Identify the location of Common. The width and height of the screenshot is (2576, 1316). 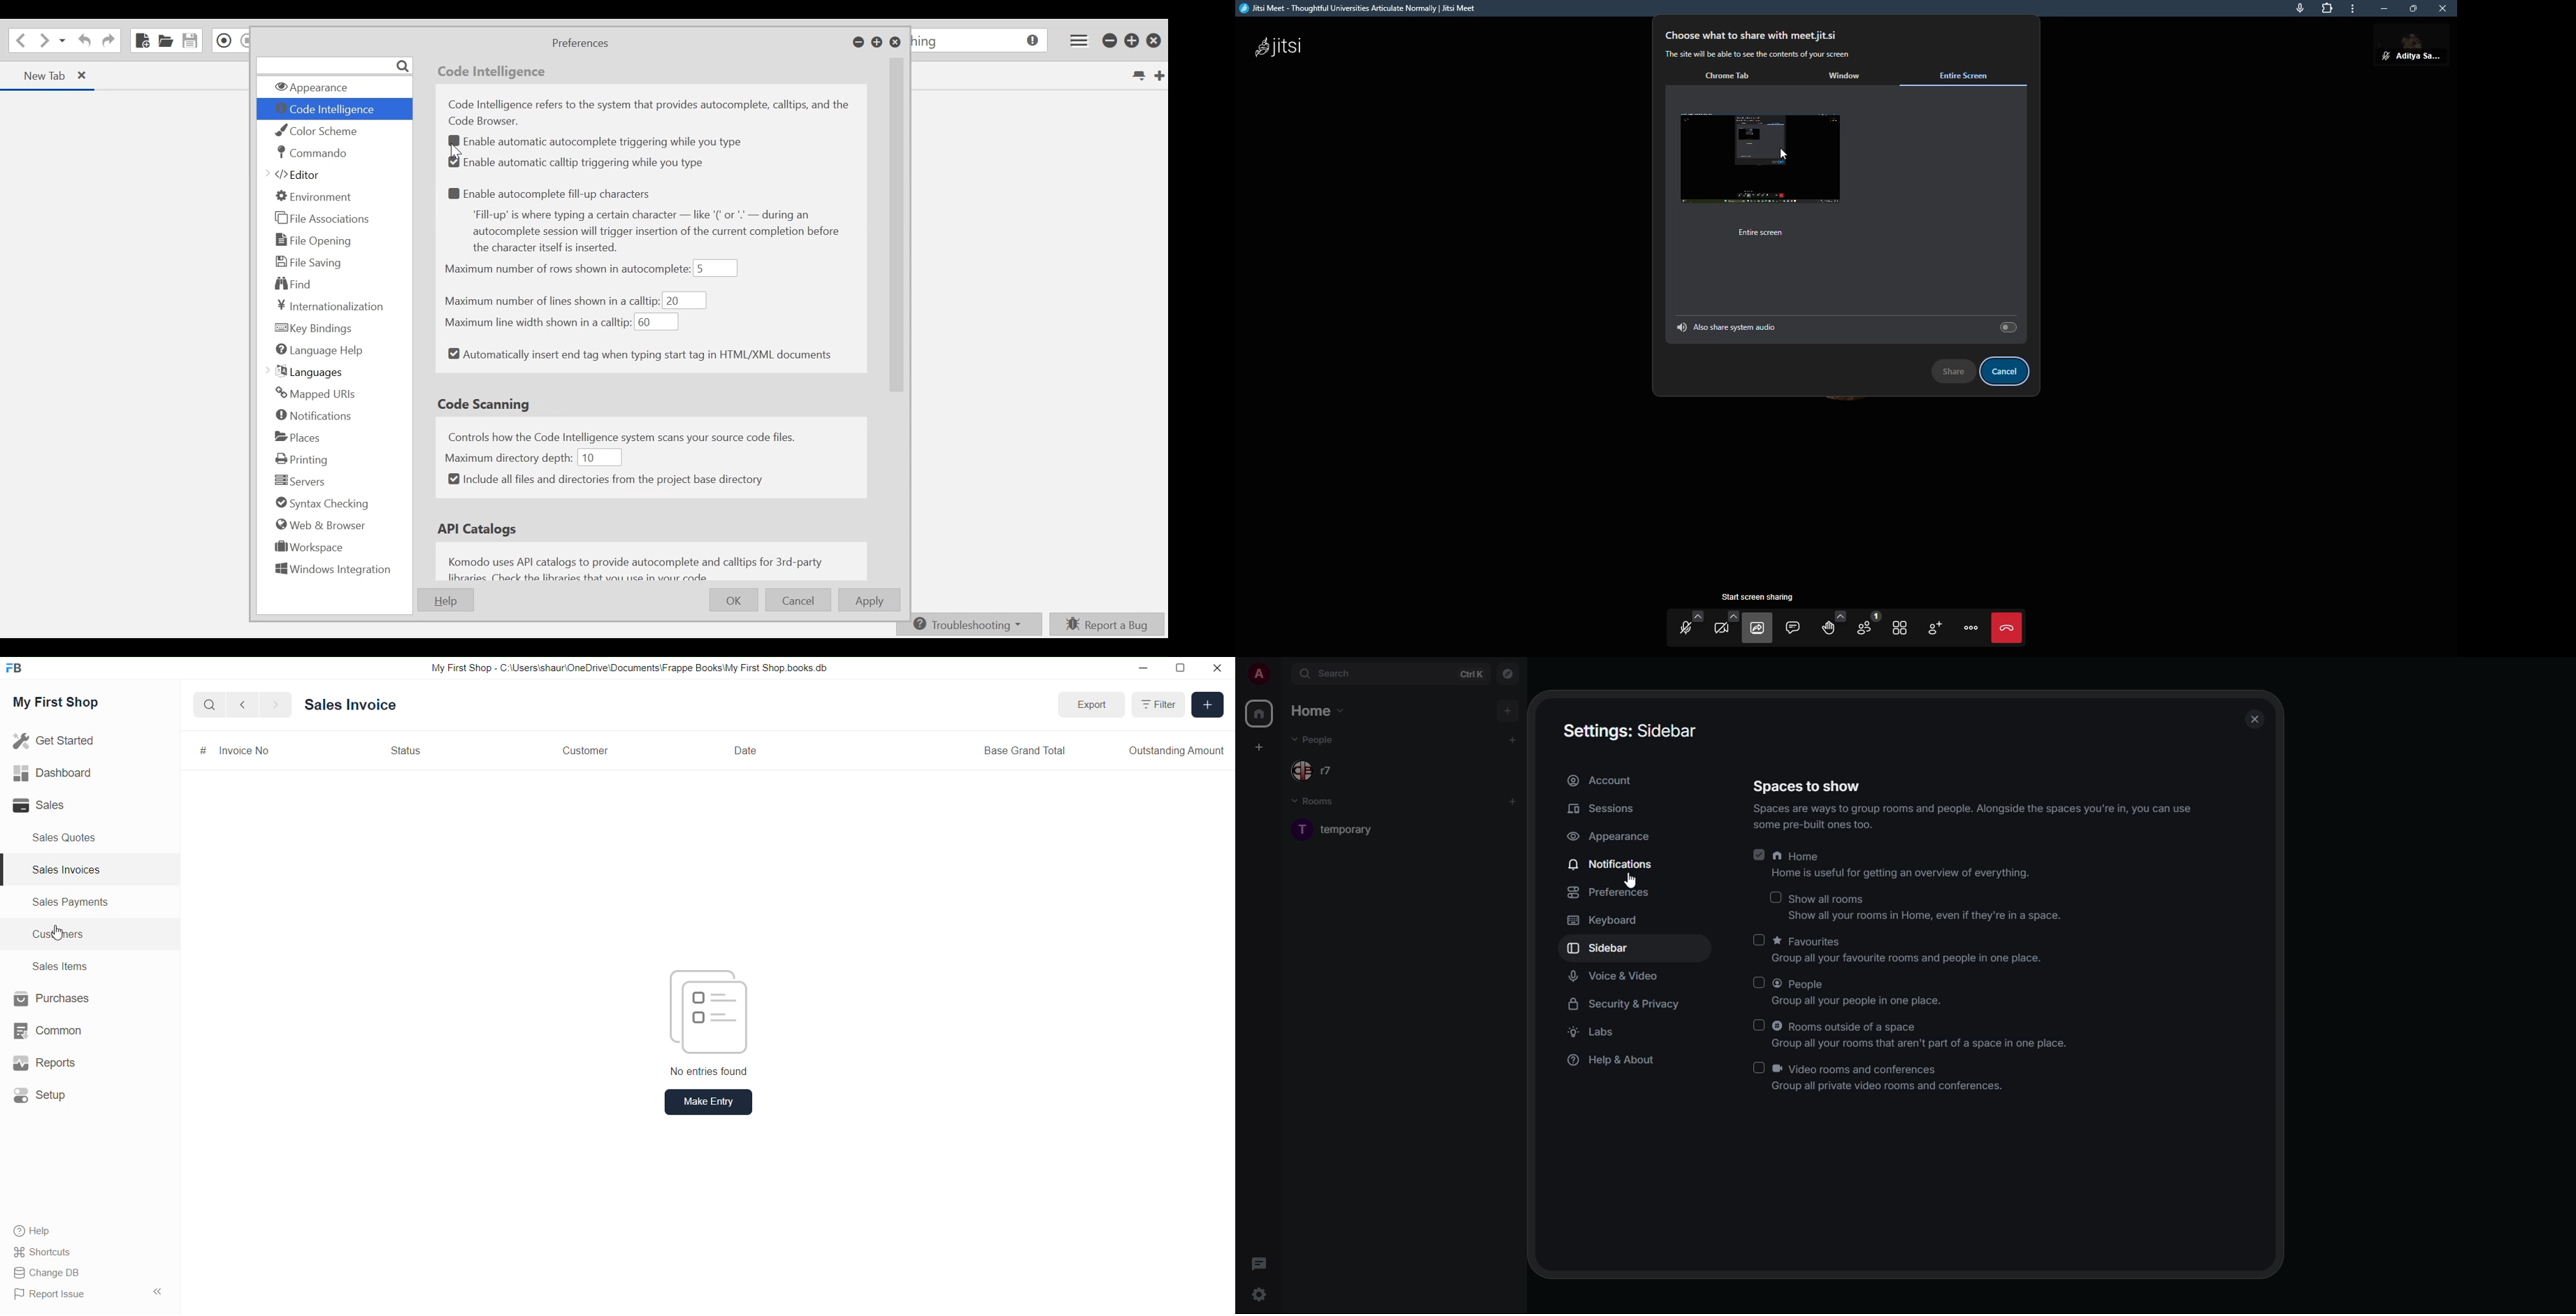
(50, 1031).